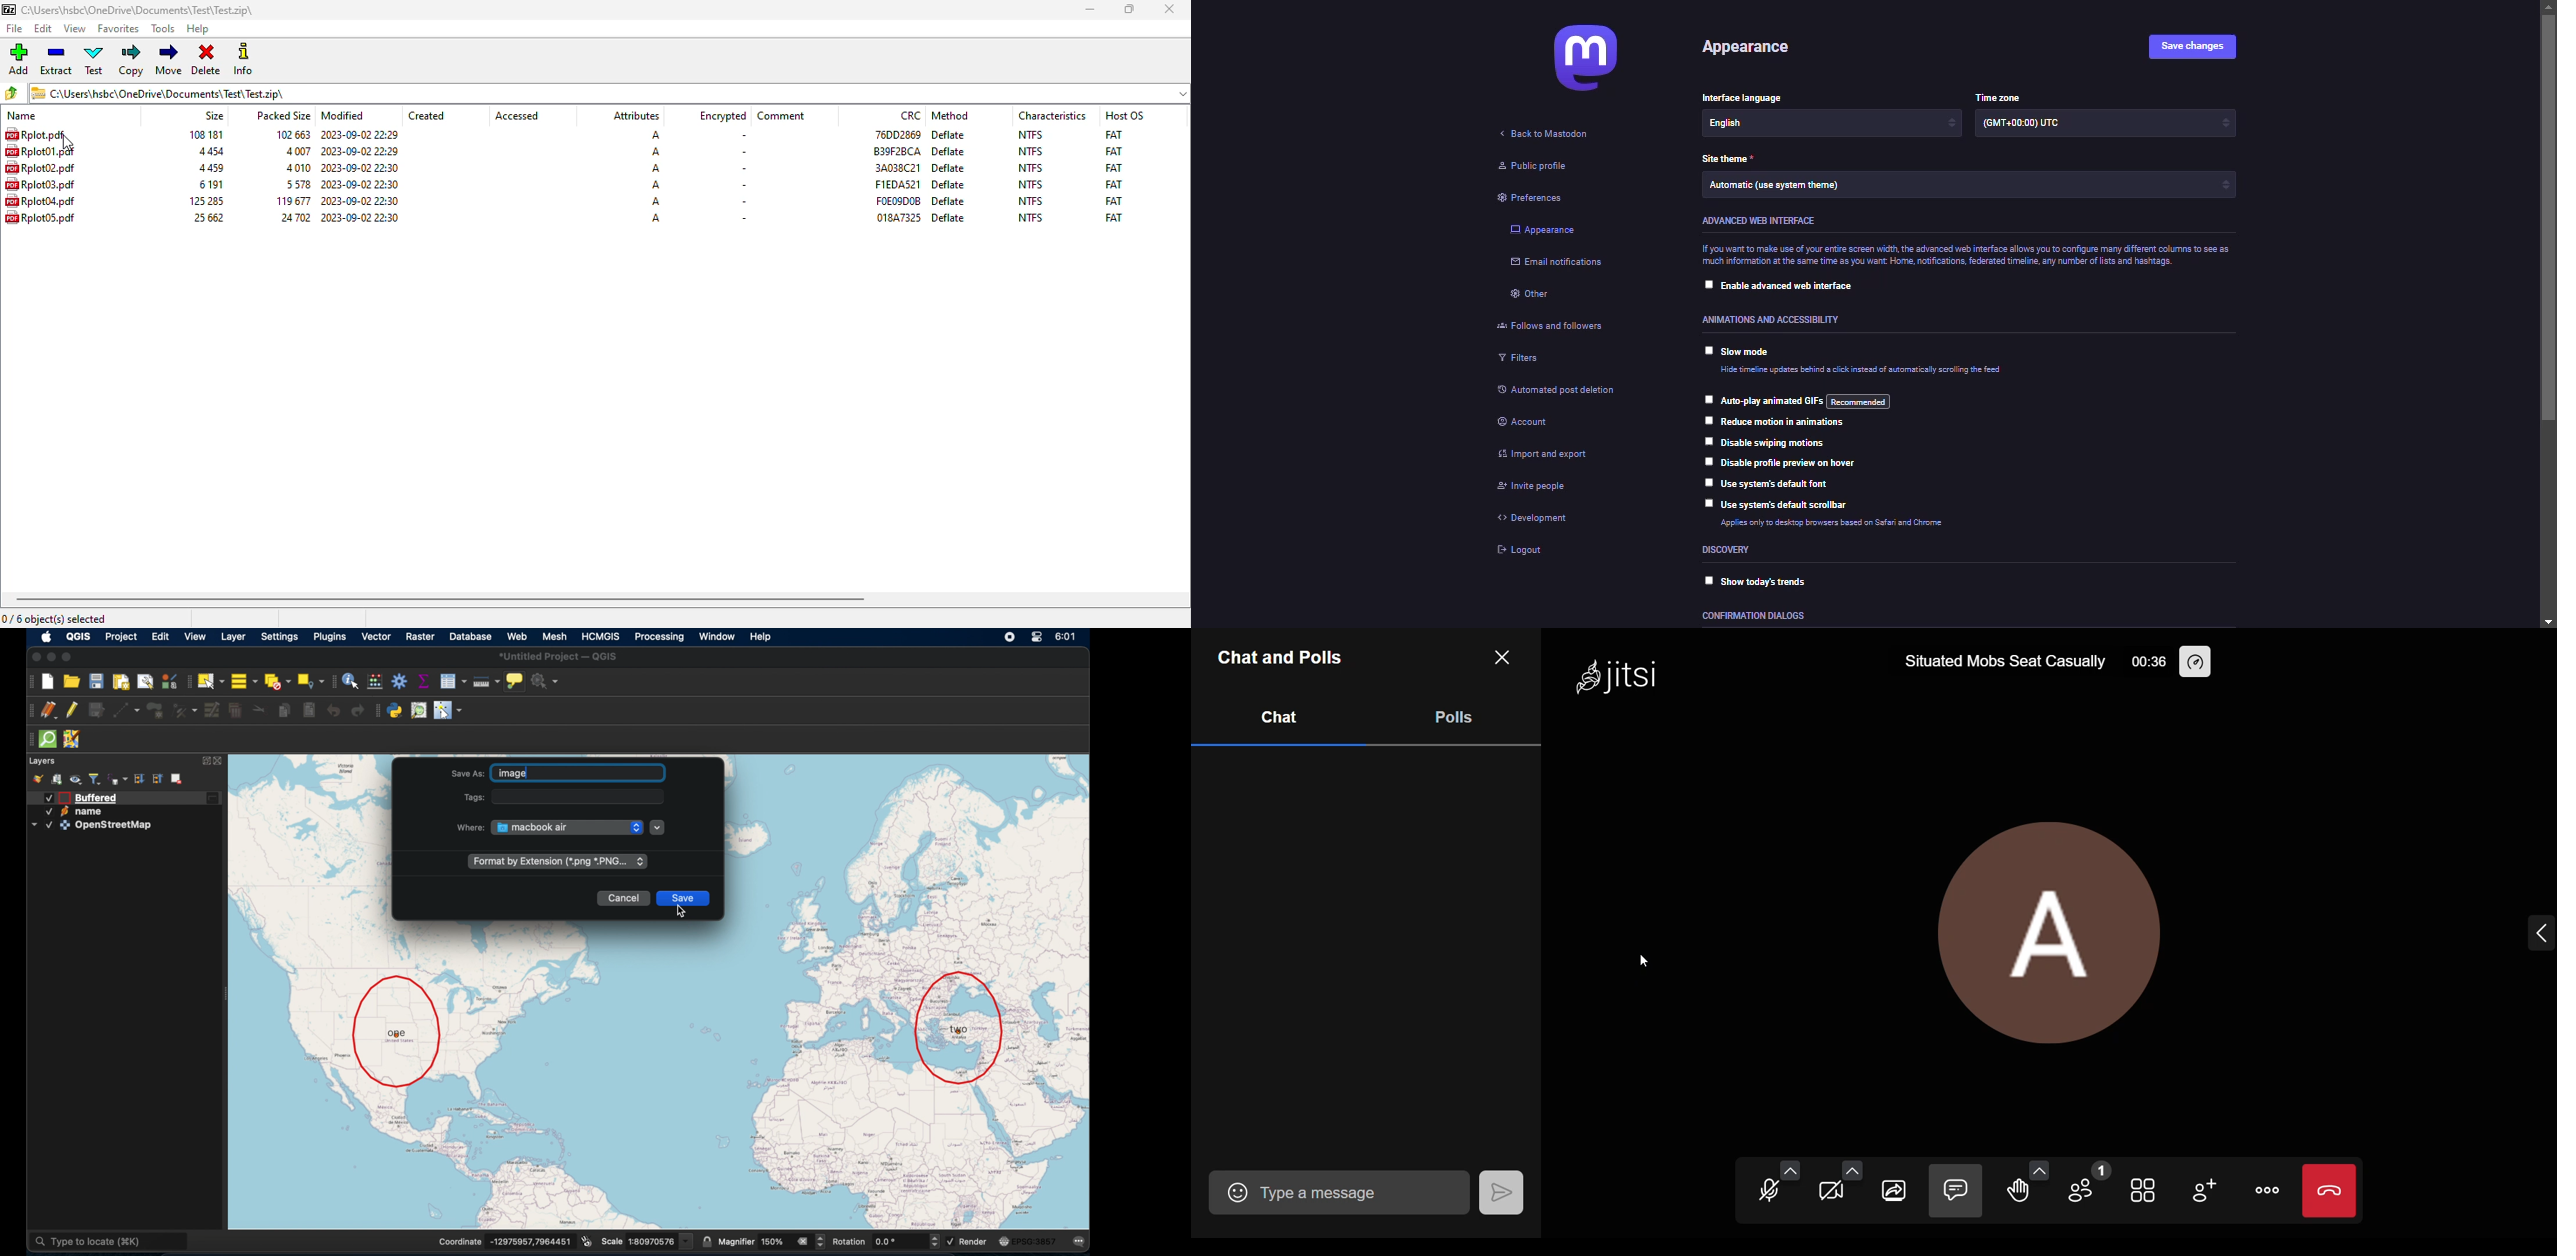  I want to click on new project, so click(49, 681).